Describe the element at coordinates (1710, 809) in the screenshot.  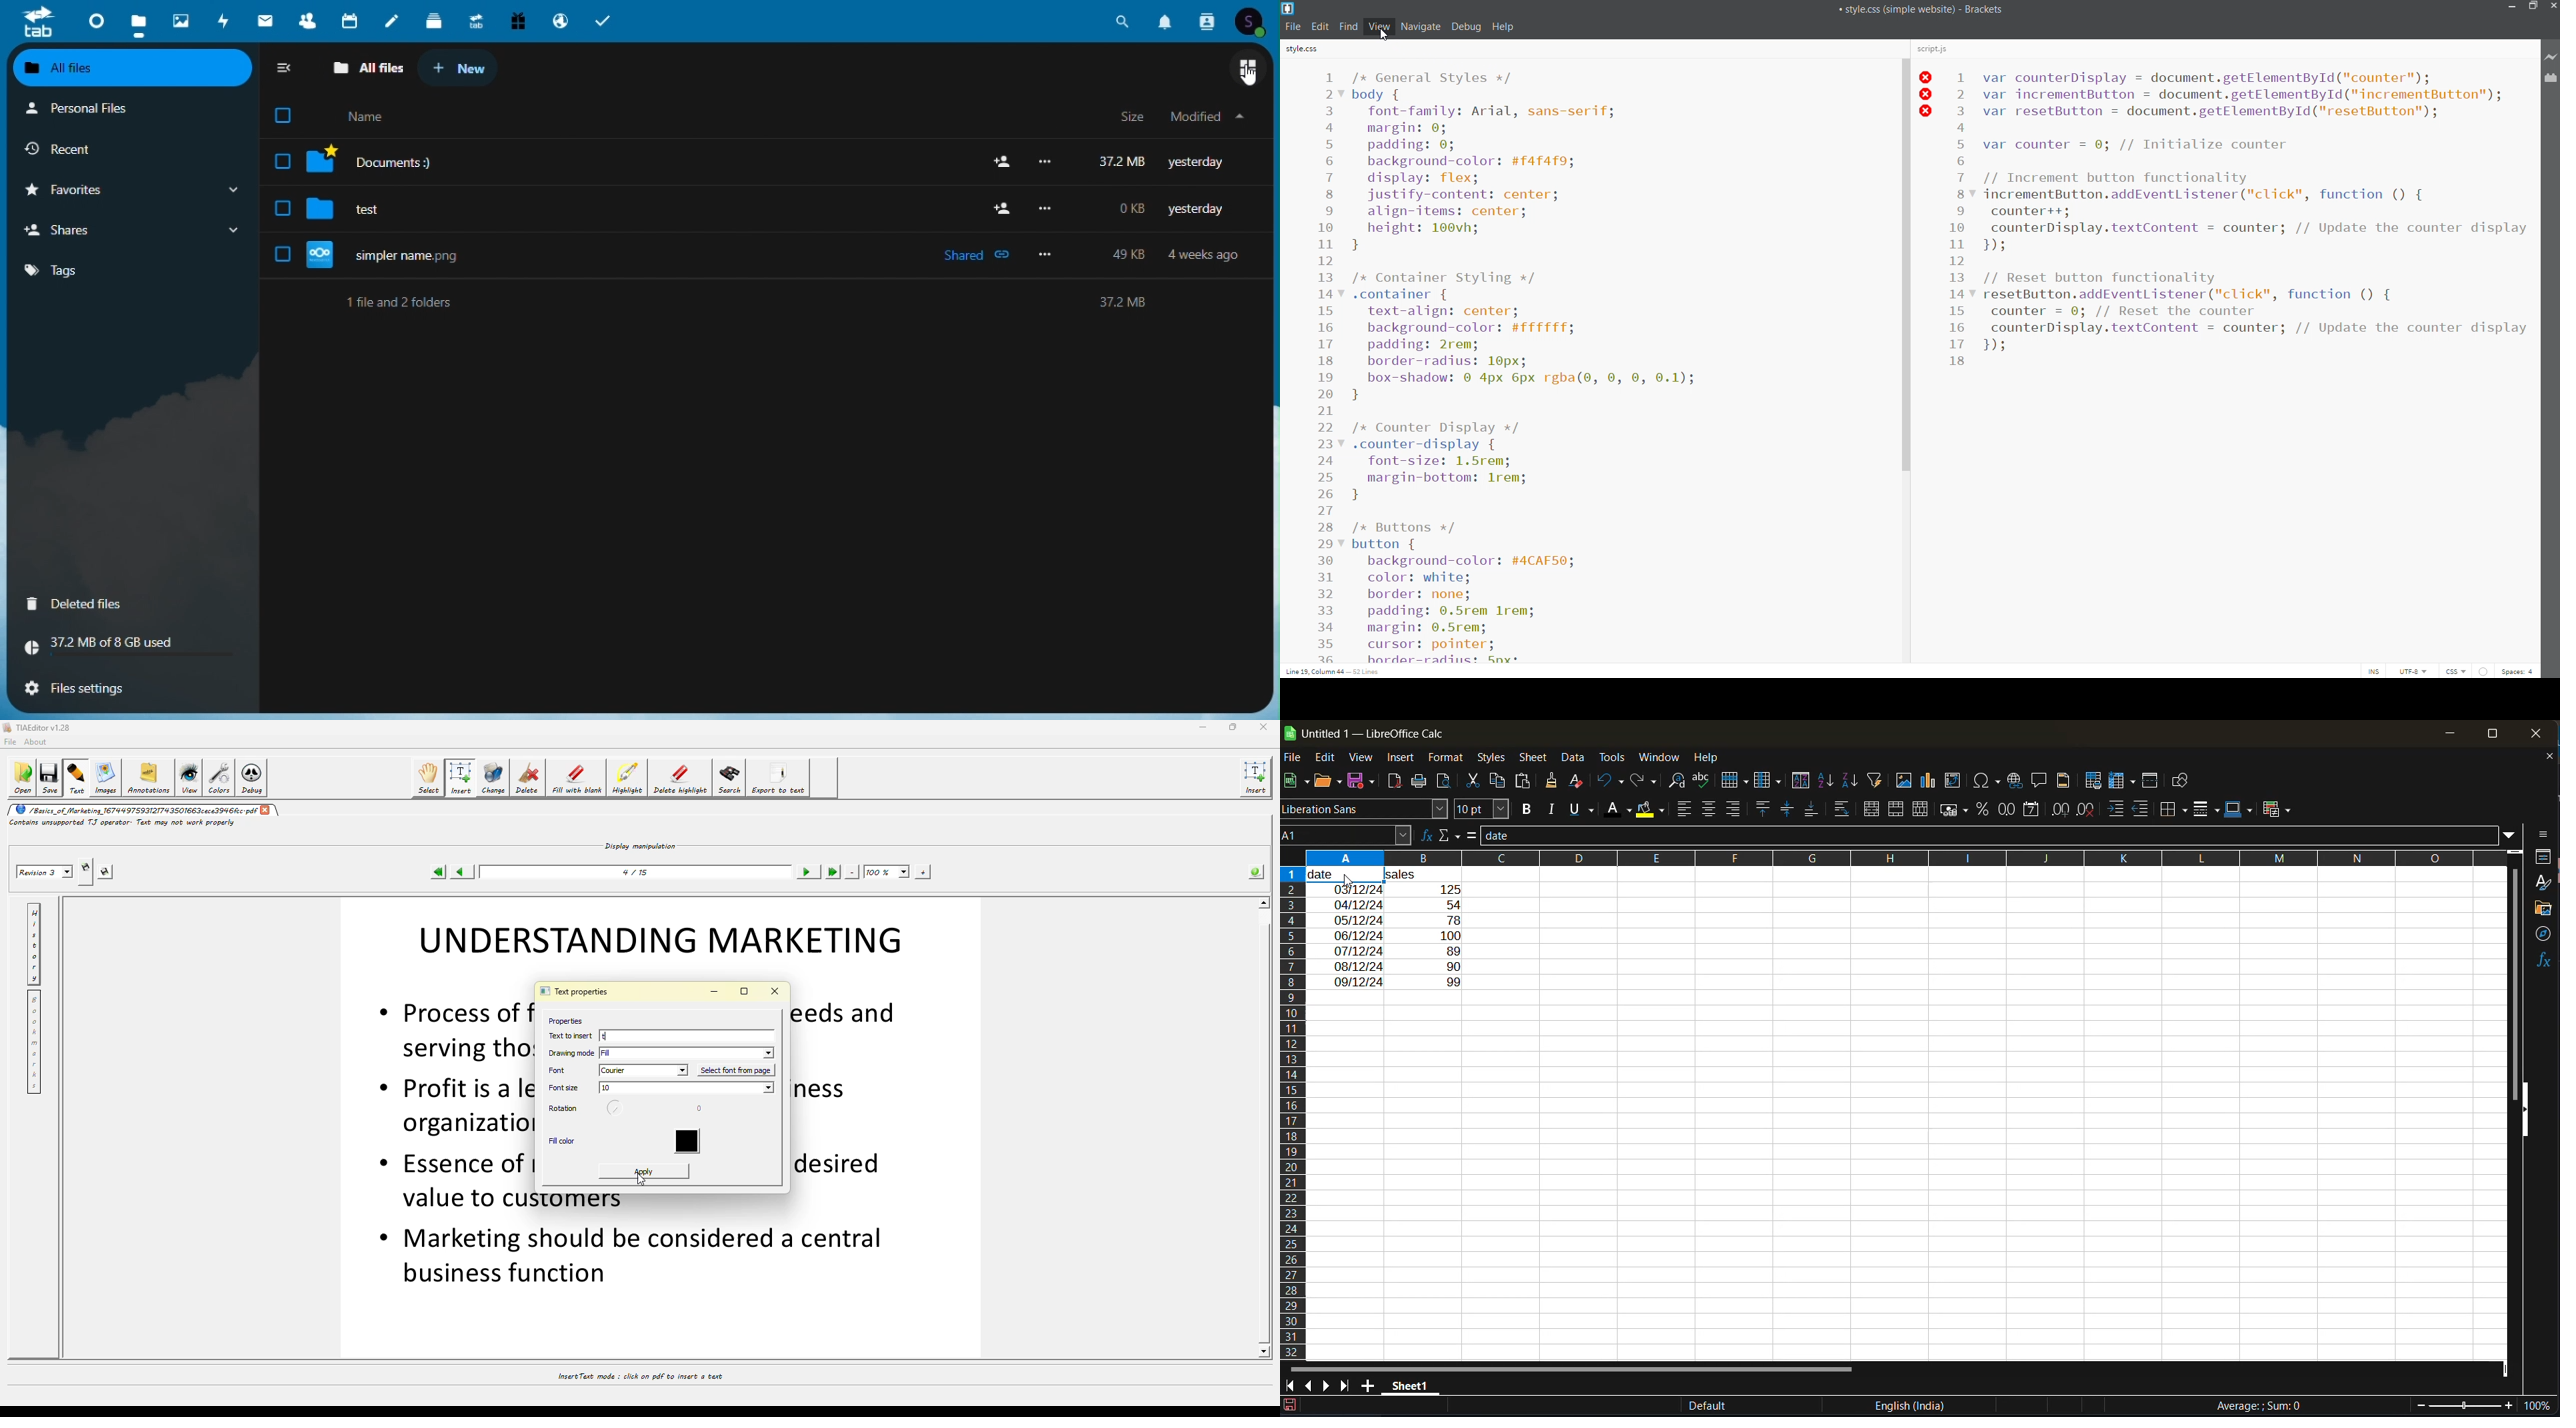
I see `align center` at that location.